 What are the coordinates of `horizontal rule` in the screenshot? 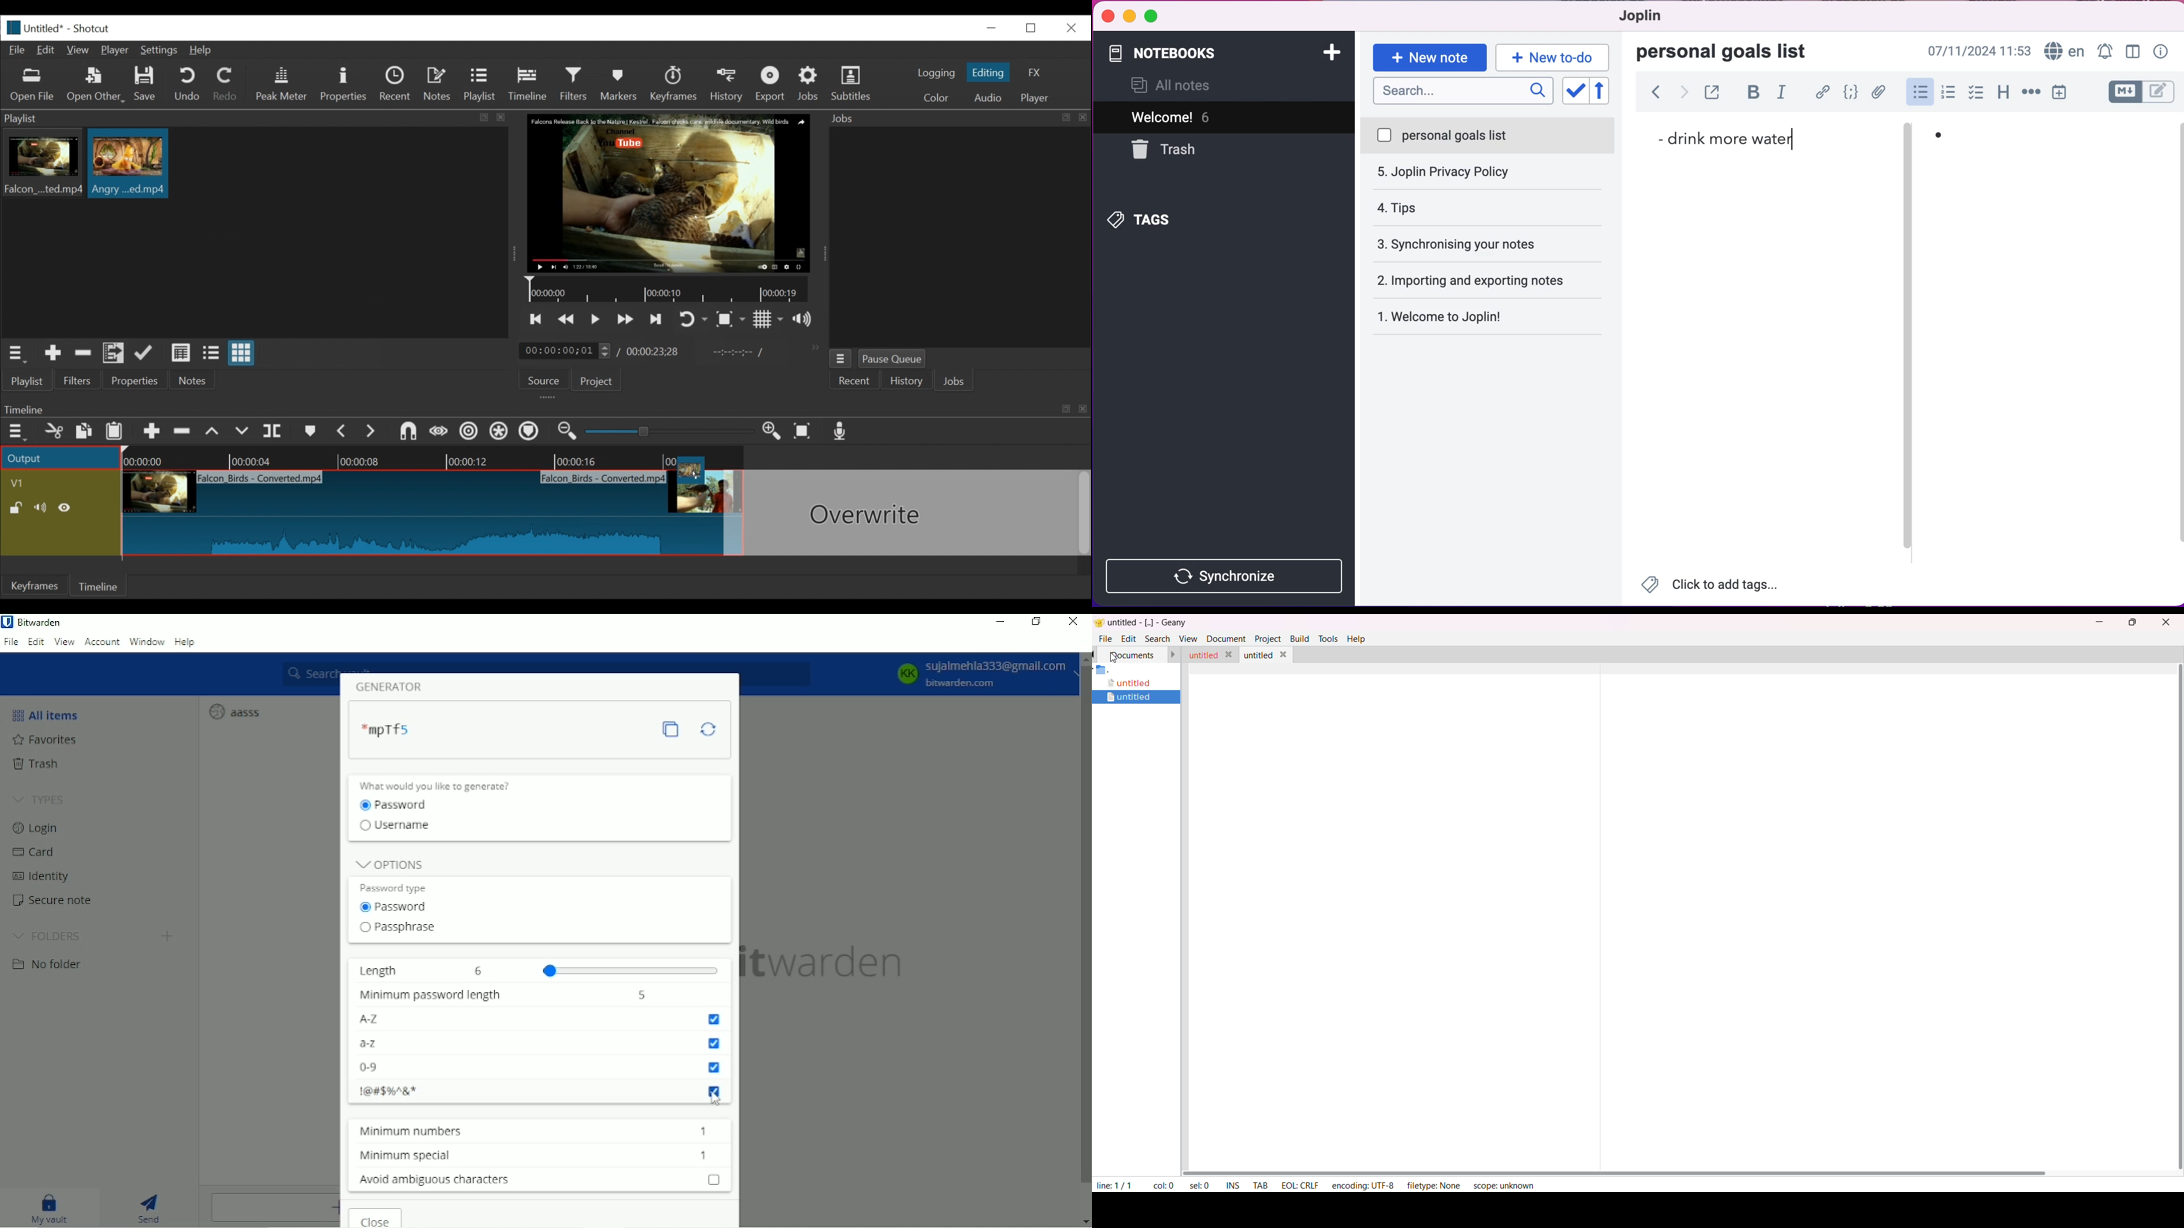 It's located at (2029, 96).